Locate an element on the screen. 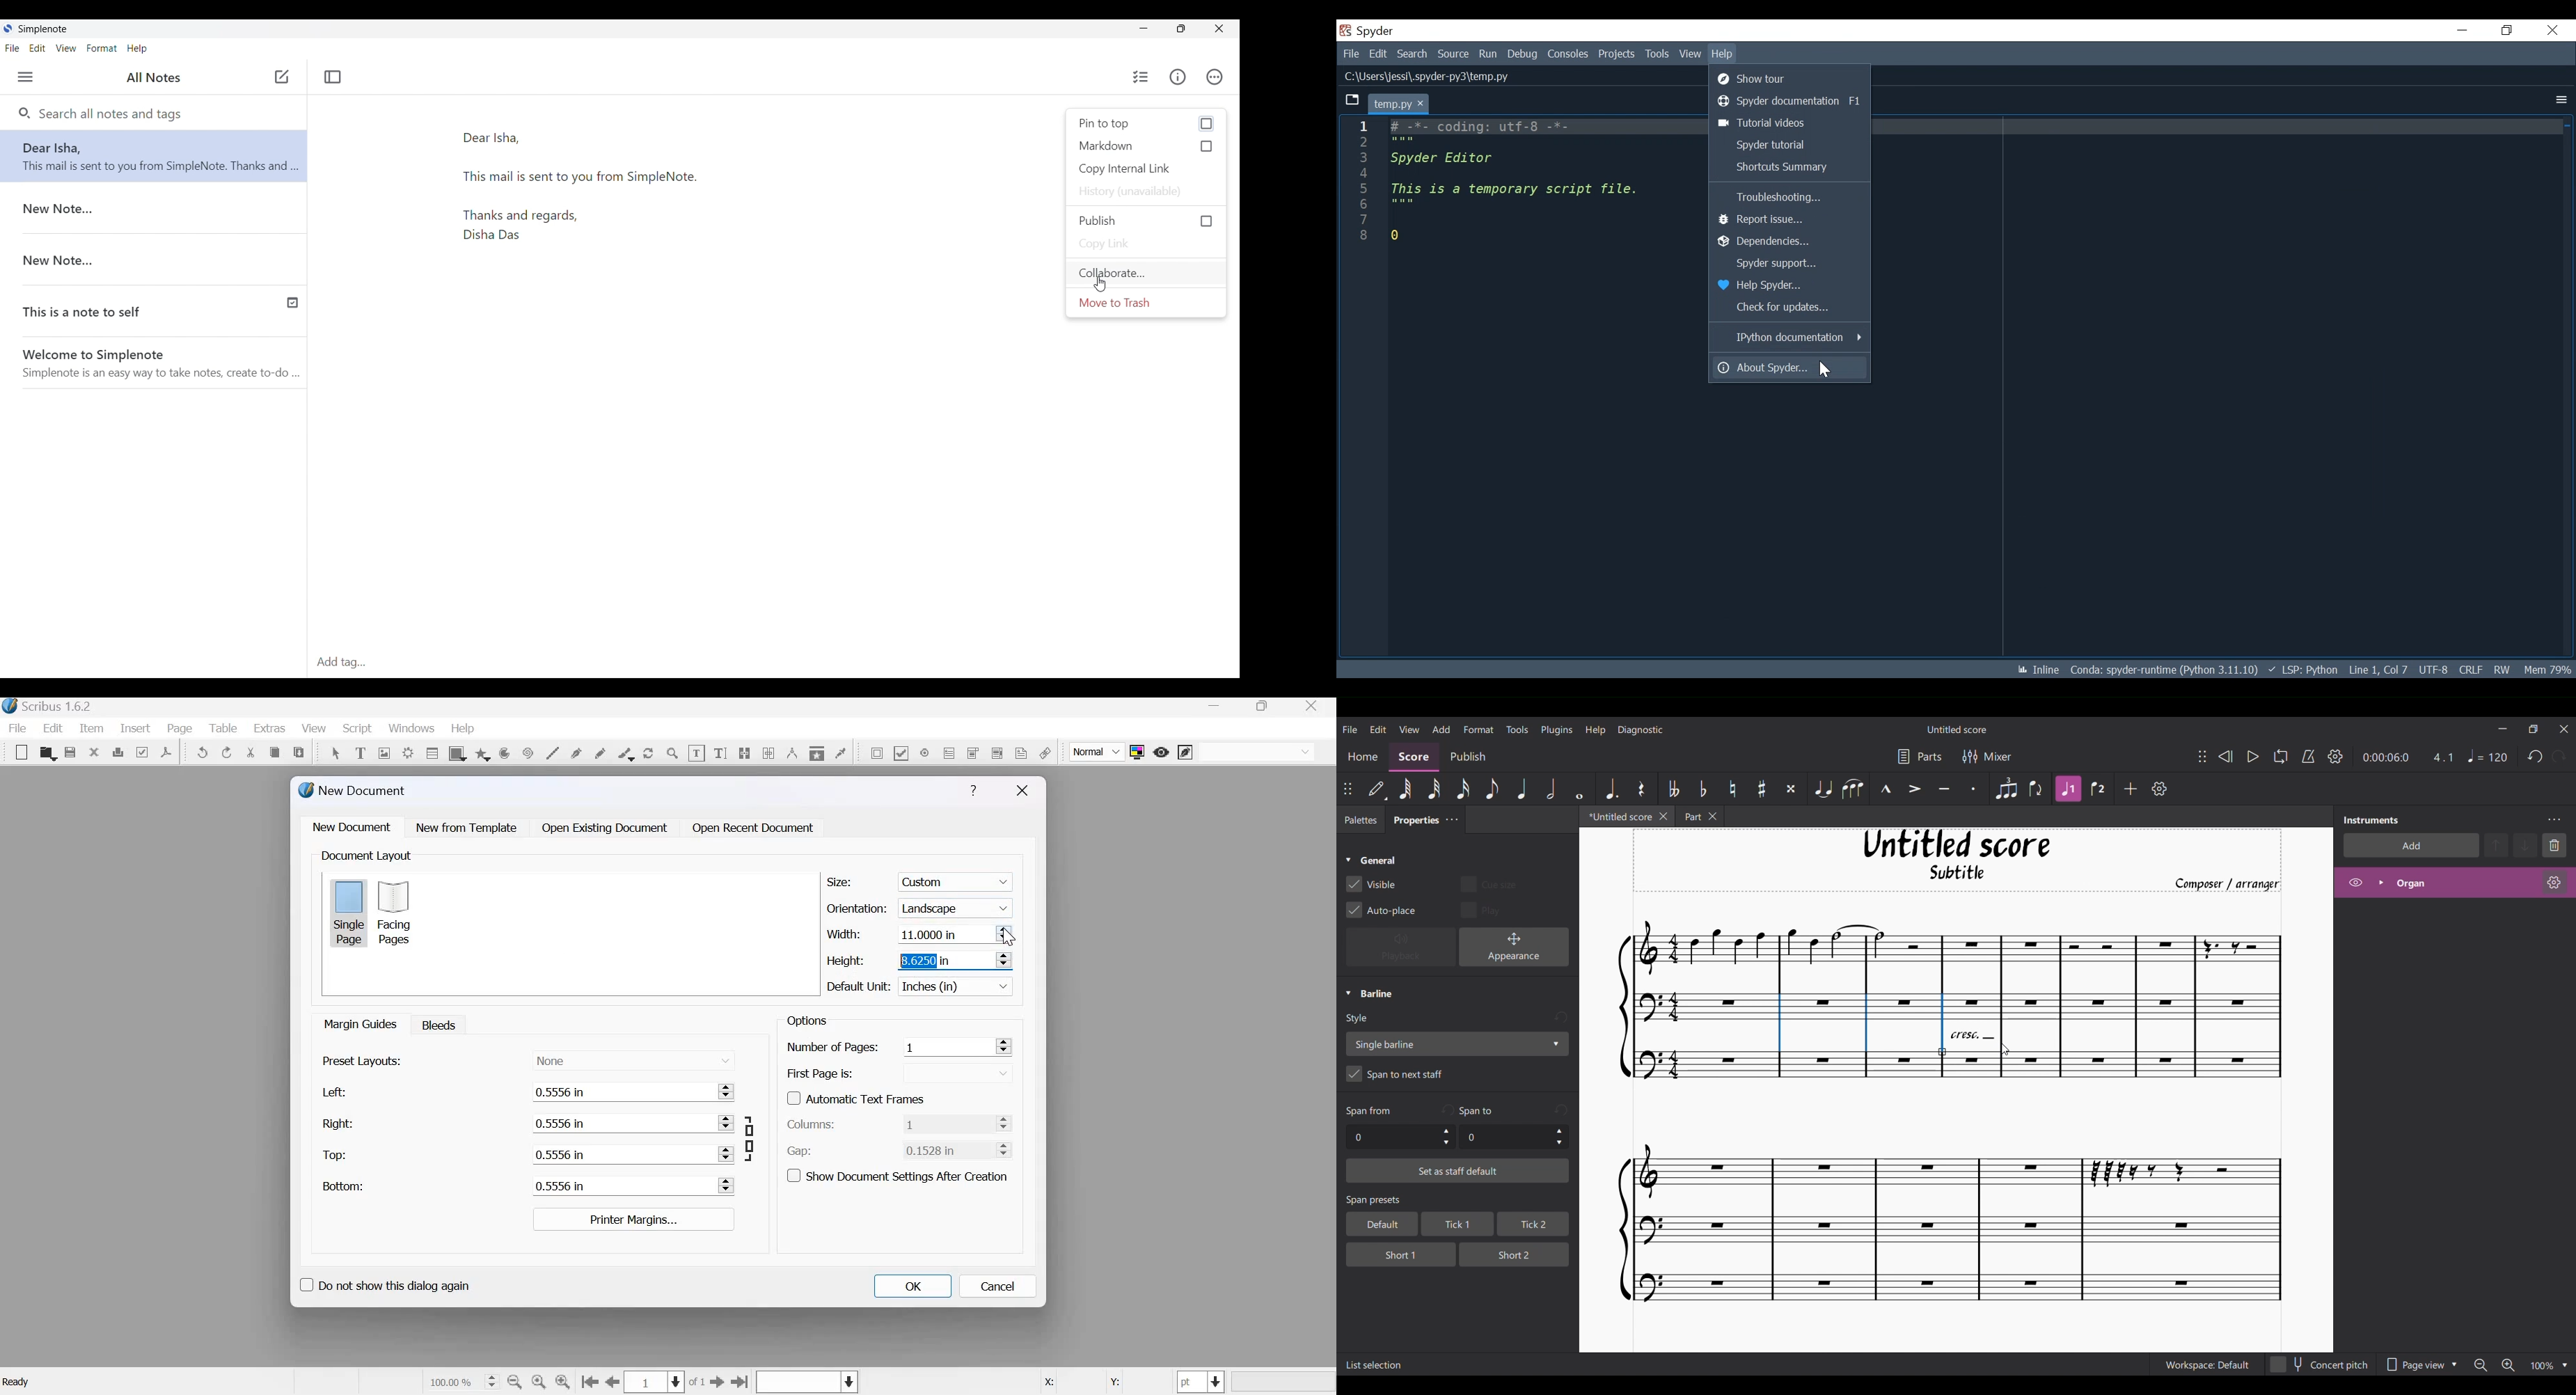 Image resolution: width=2576 pixels, height=1400 pixels. Check for updates is located at coordinates (1788, 307).